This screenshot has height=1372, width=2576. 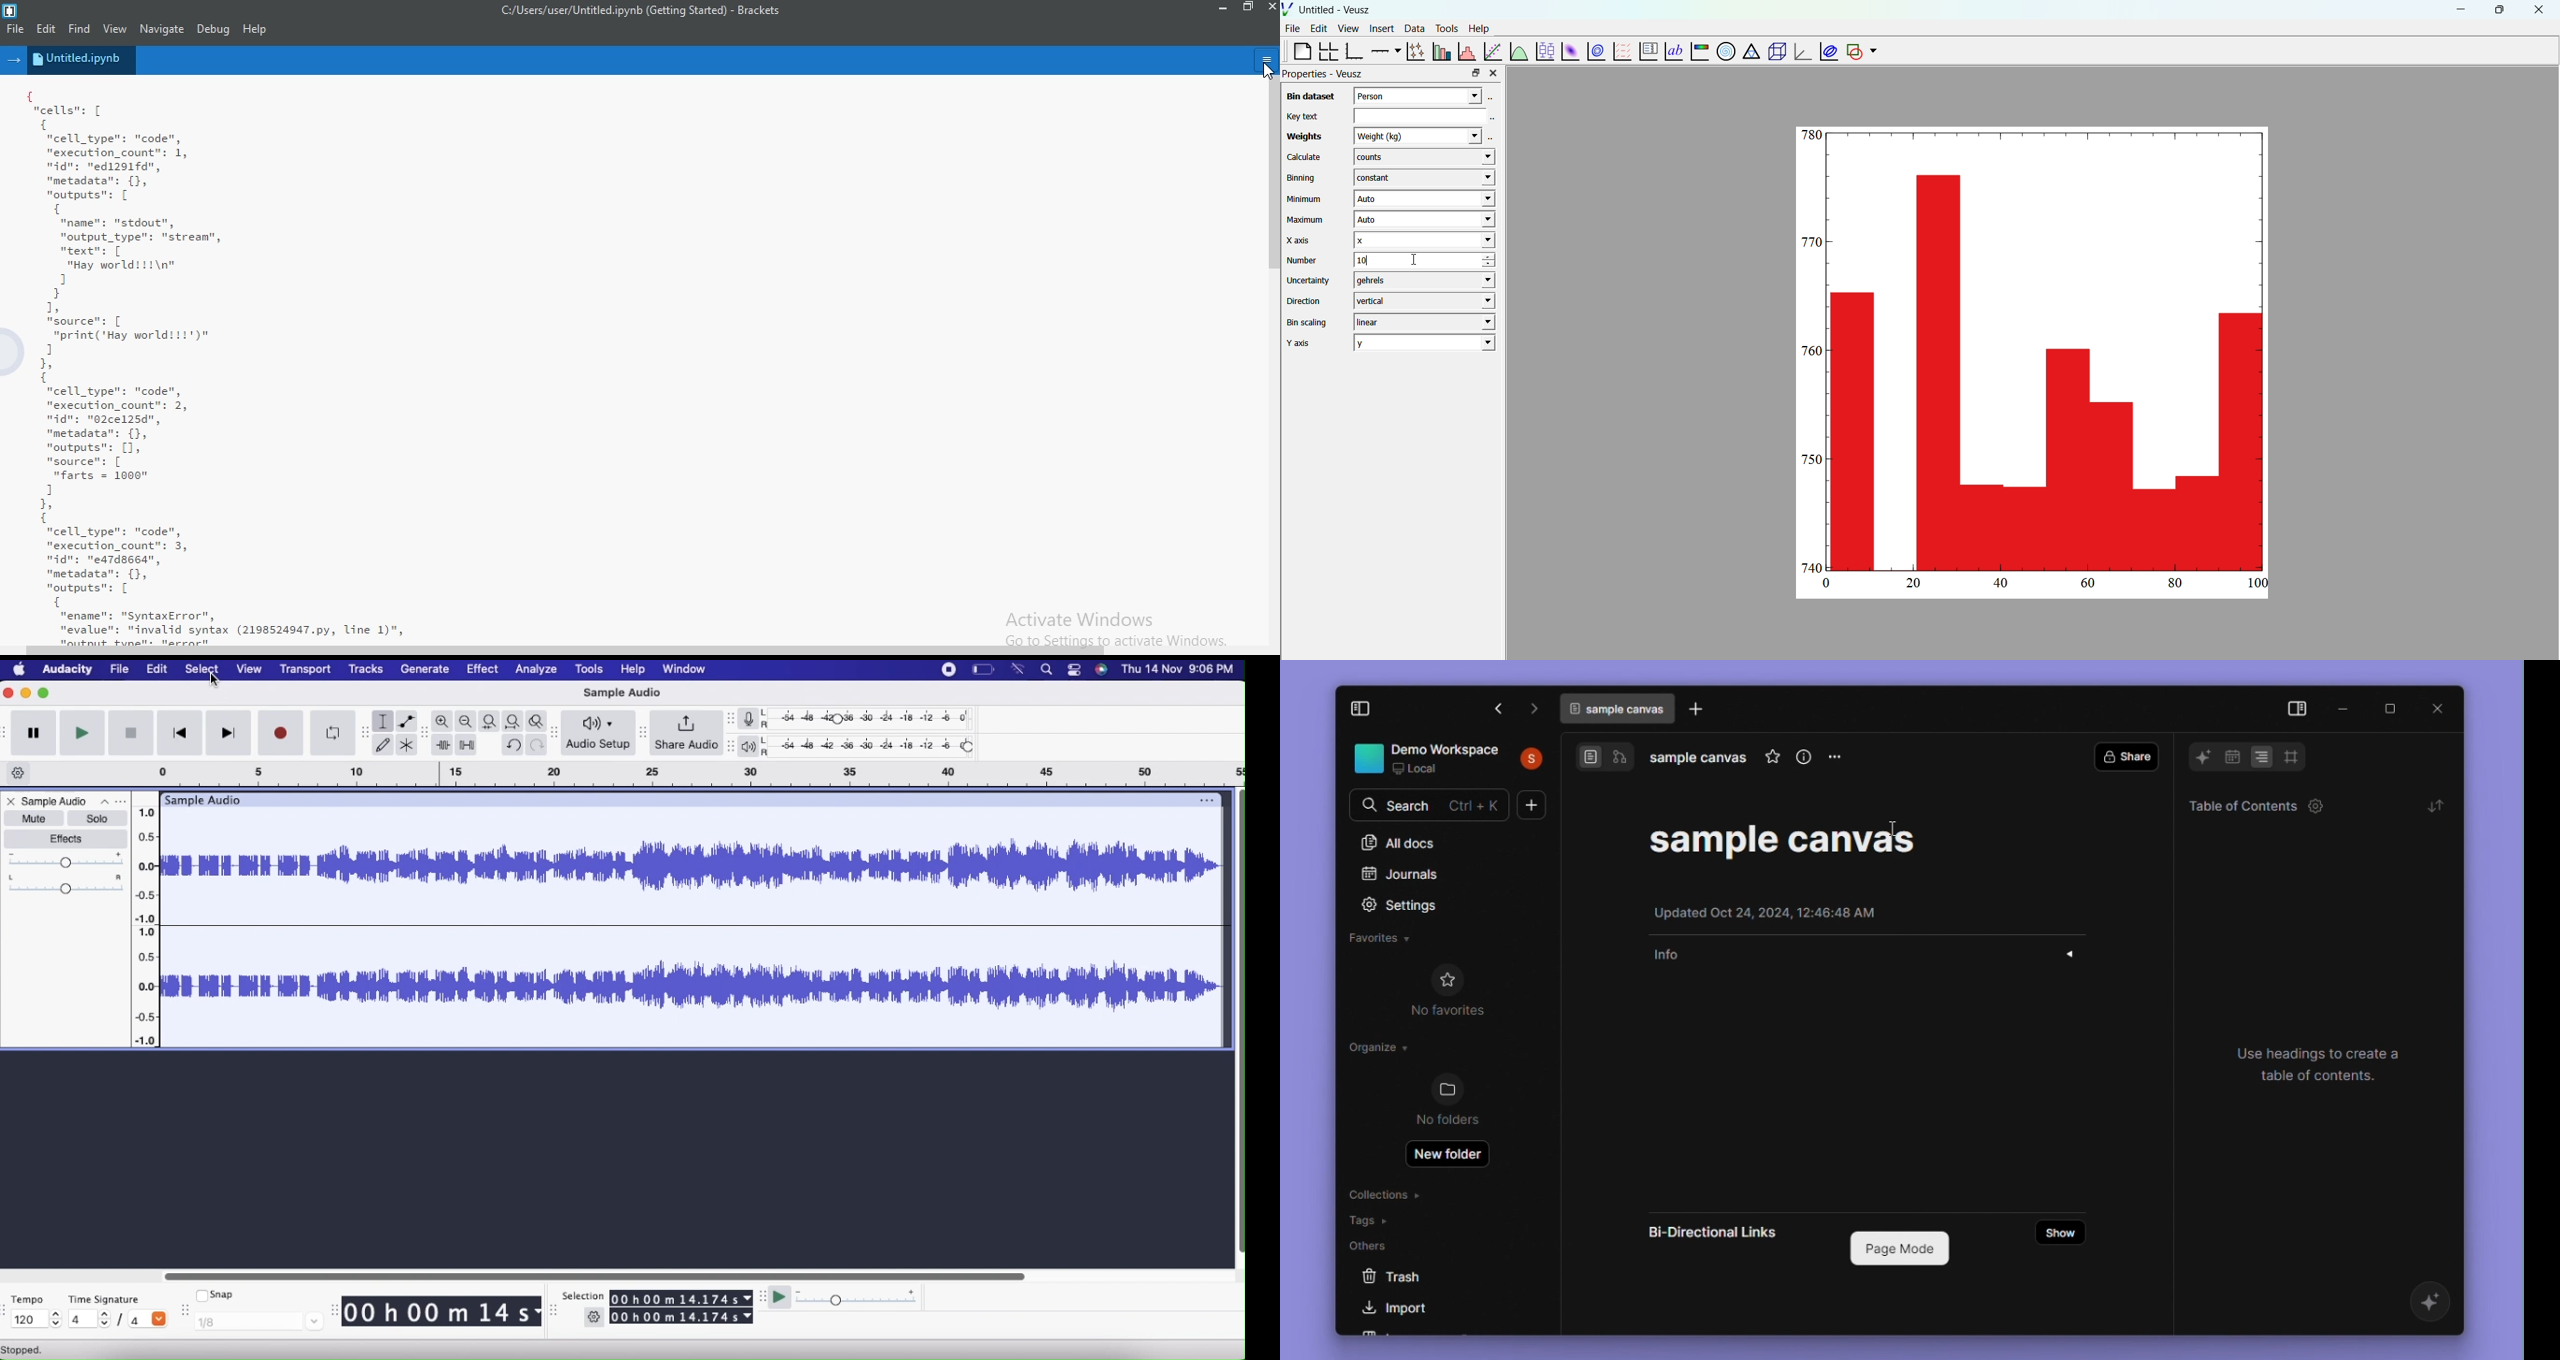 I want to click on add a shape to the plot, so click(x=1853, y=51).